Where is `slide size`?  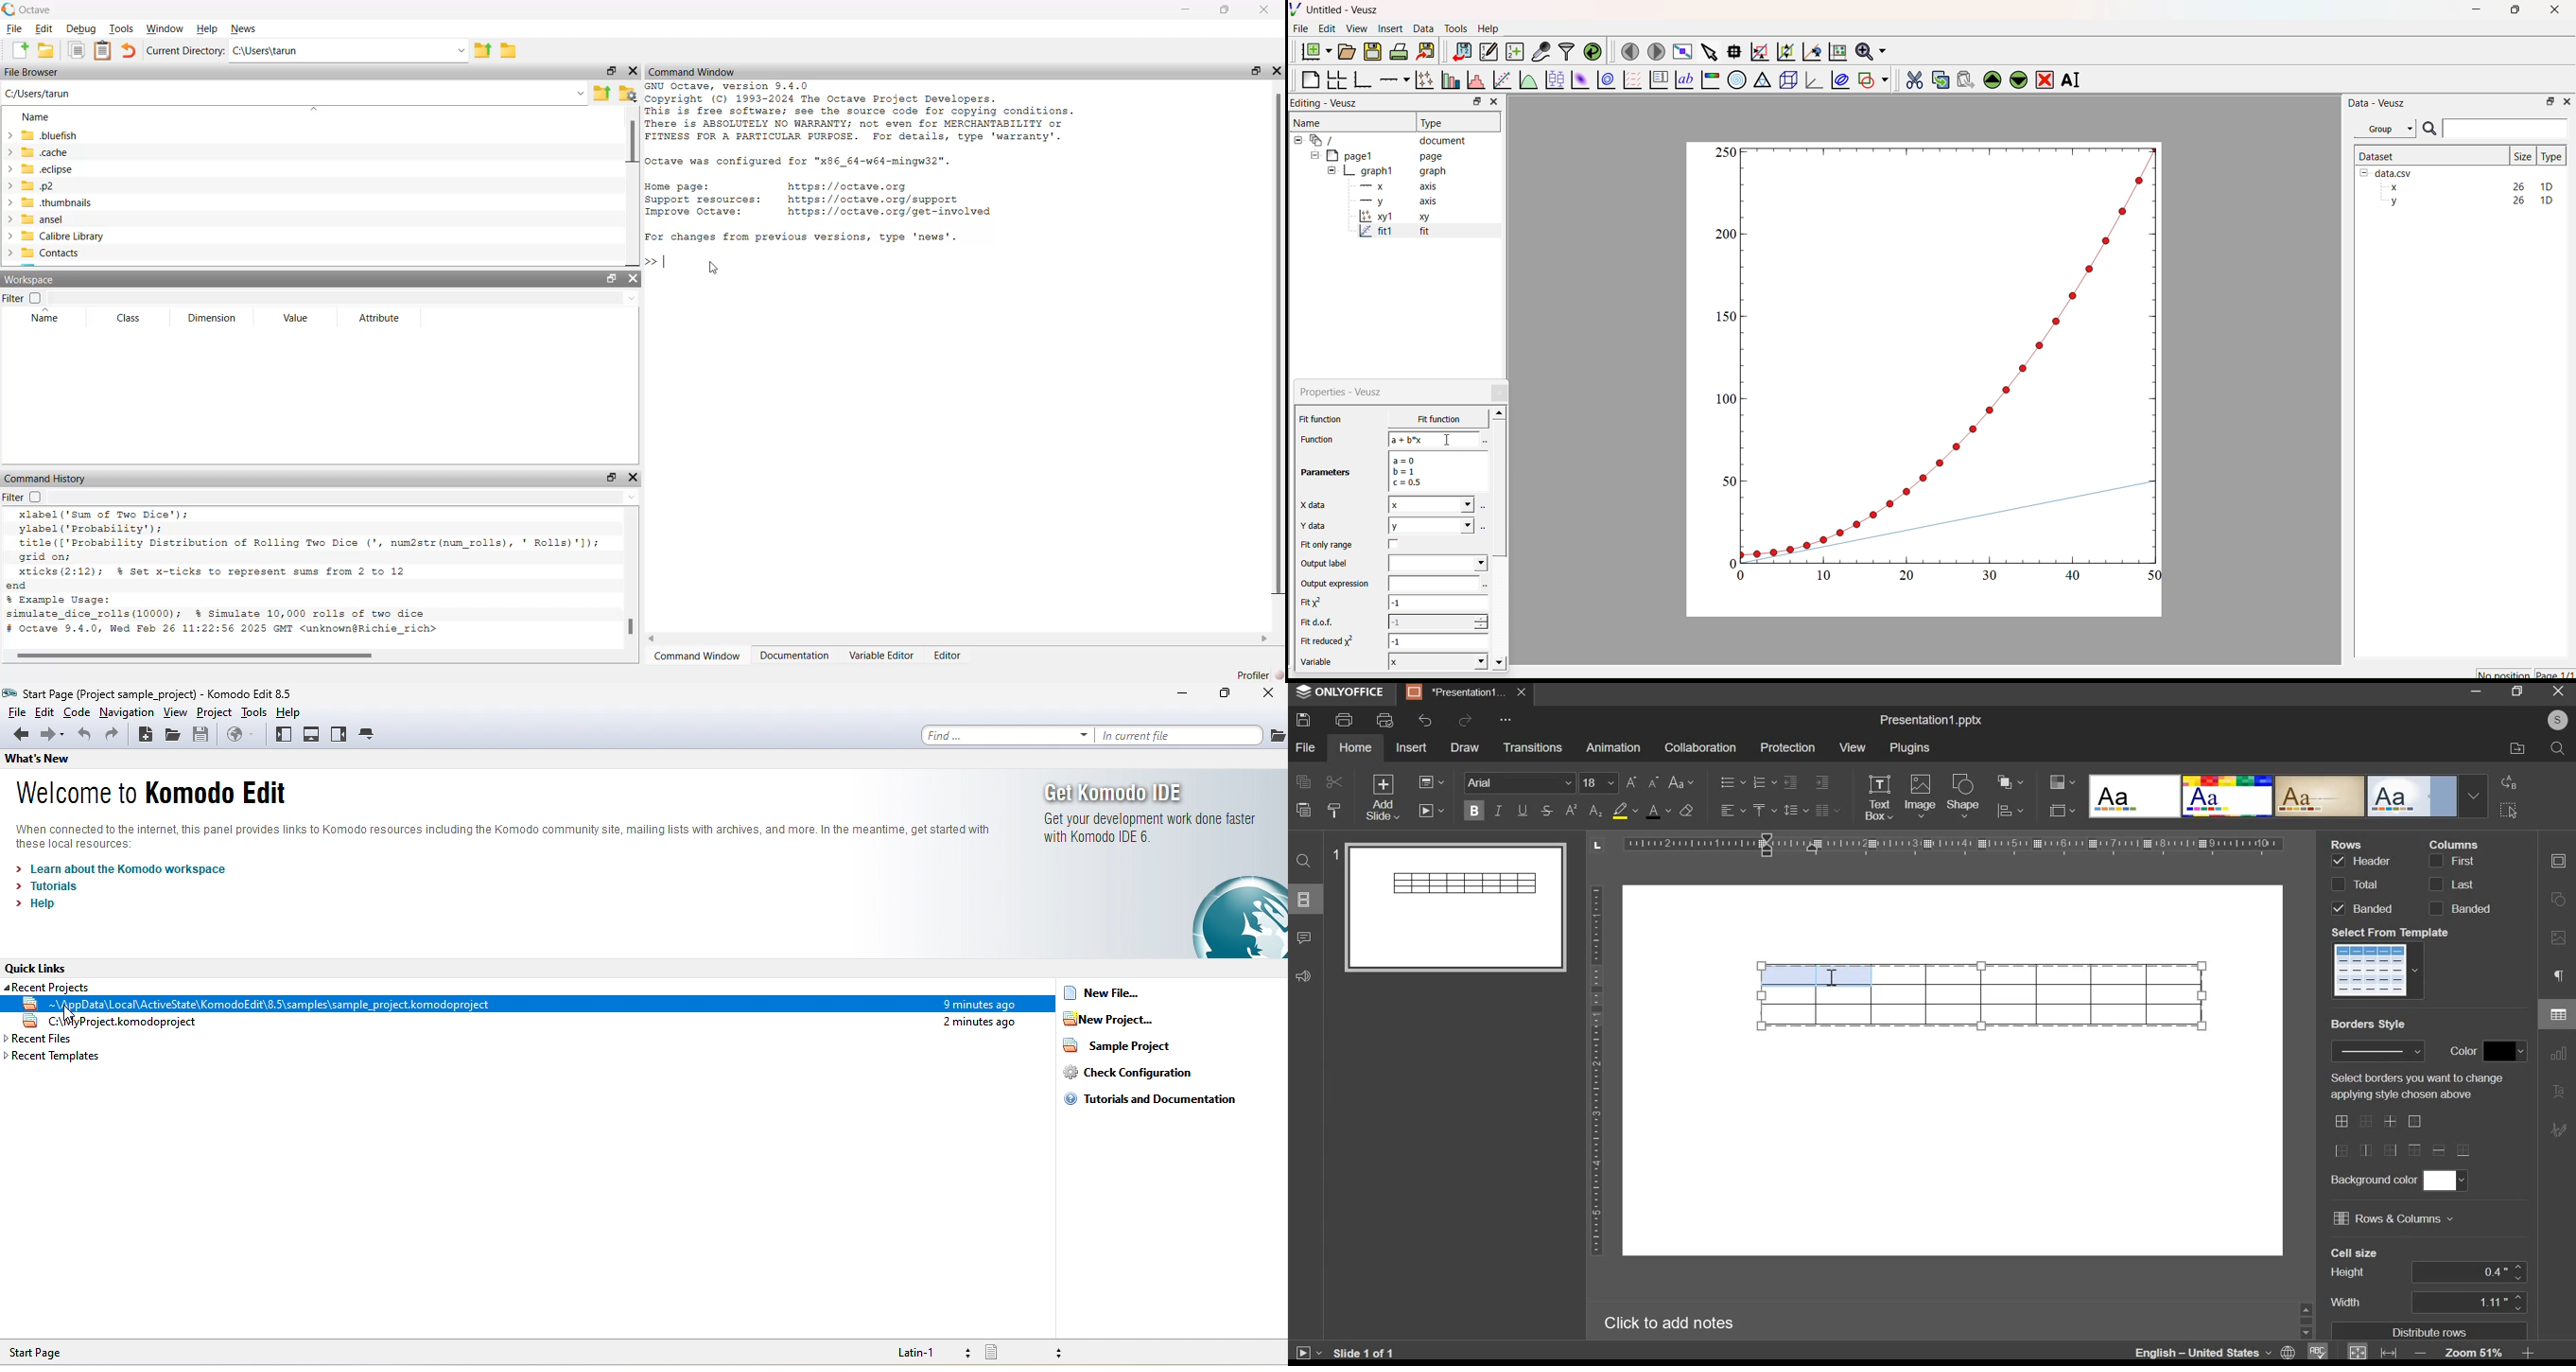
slide size is located at coordinates (2061, 810).